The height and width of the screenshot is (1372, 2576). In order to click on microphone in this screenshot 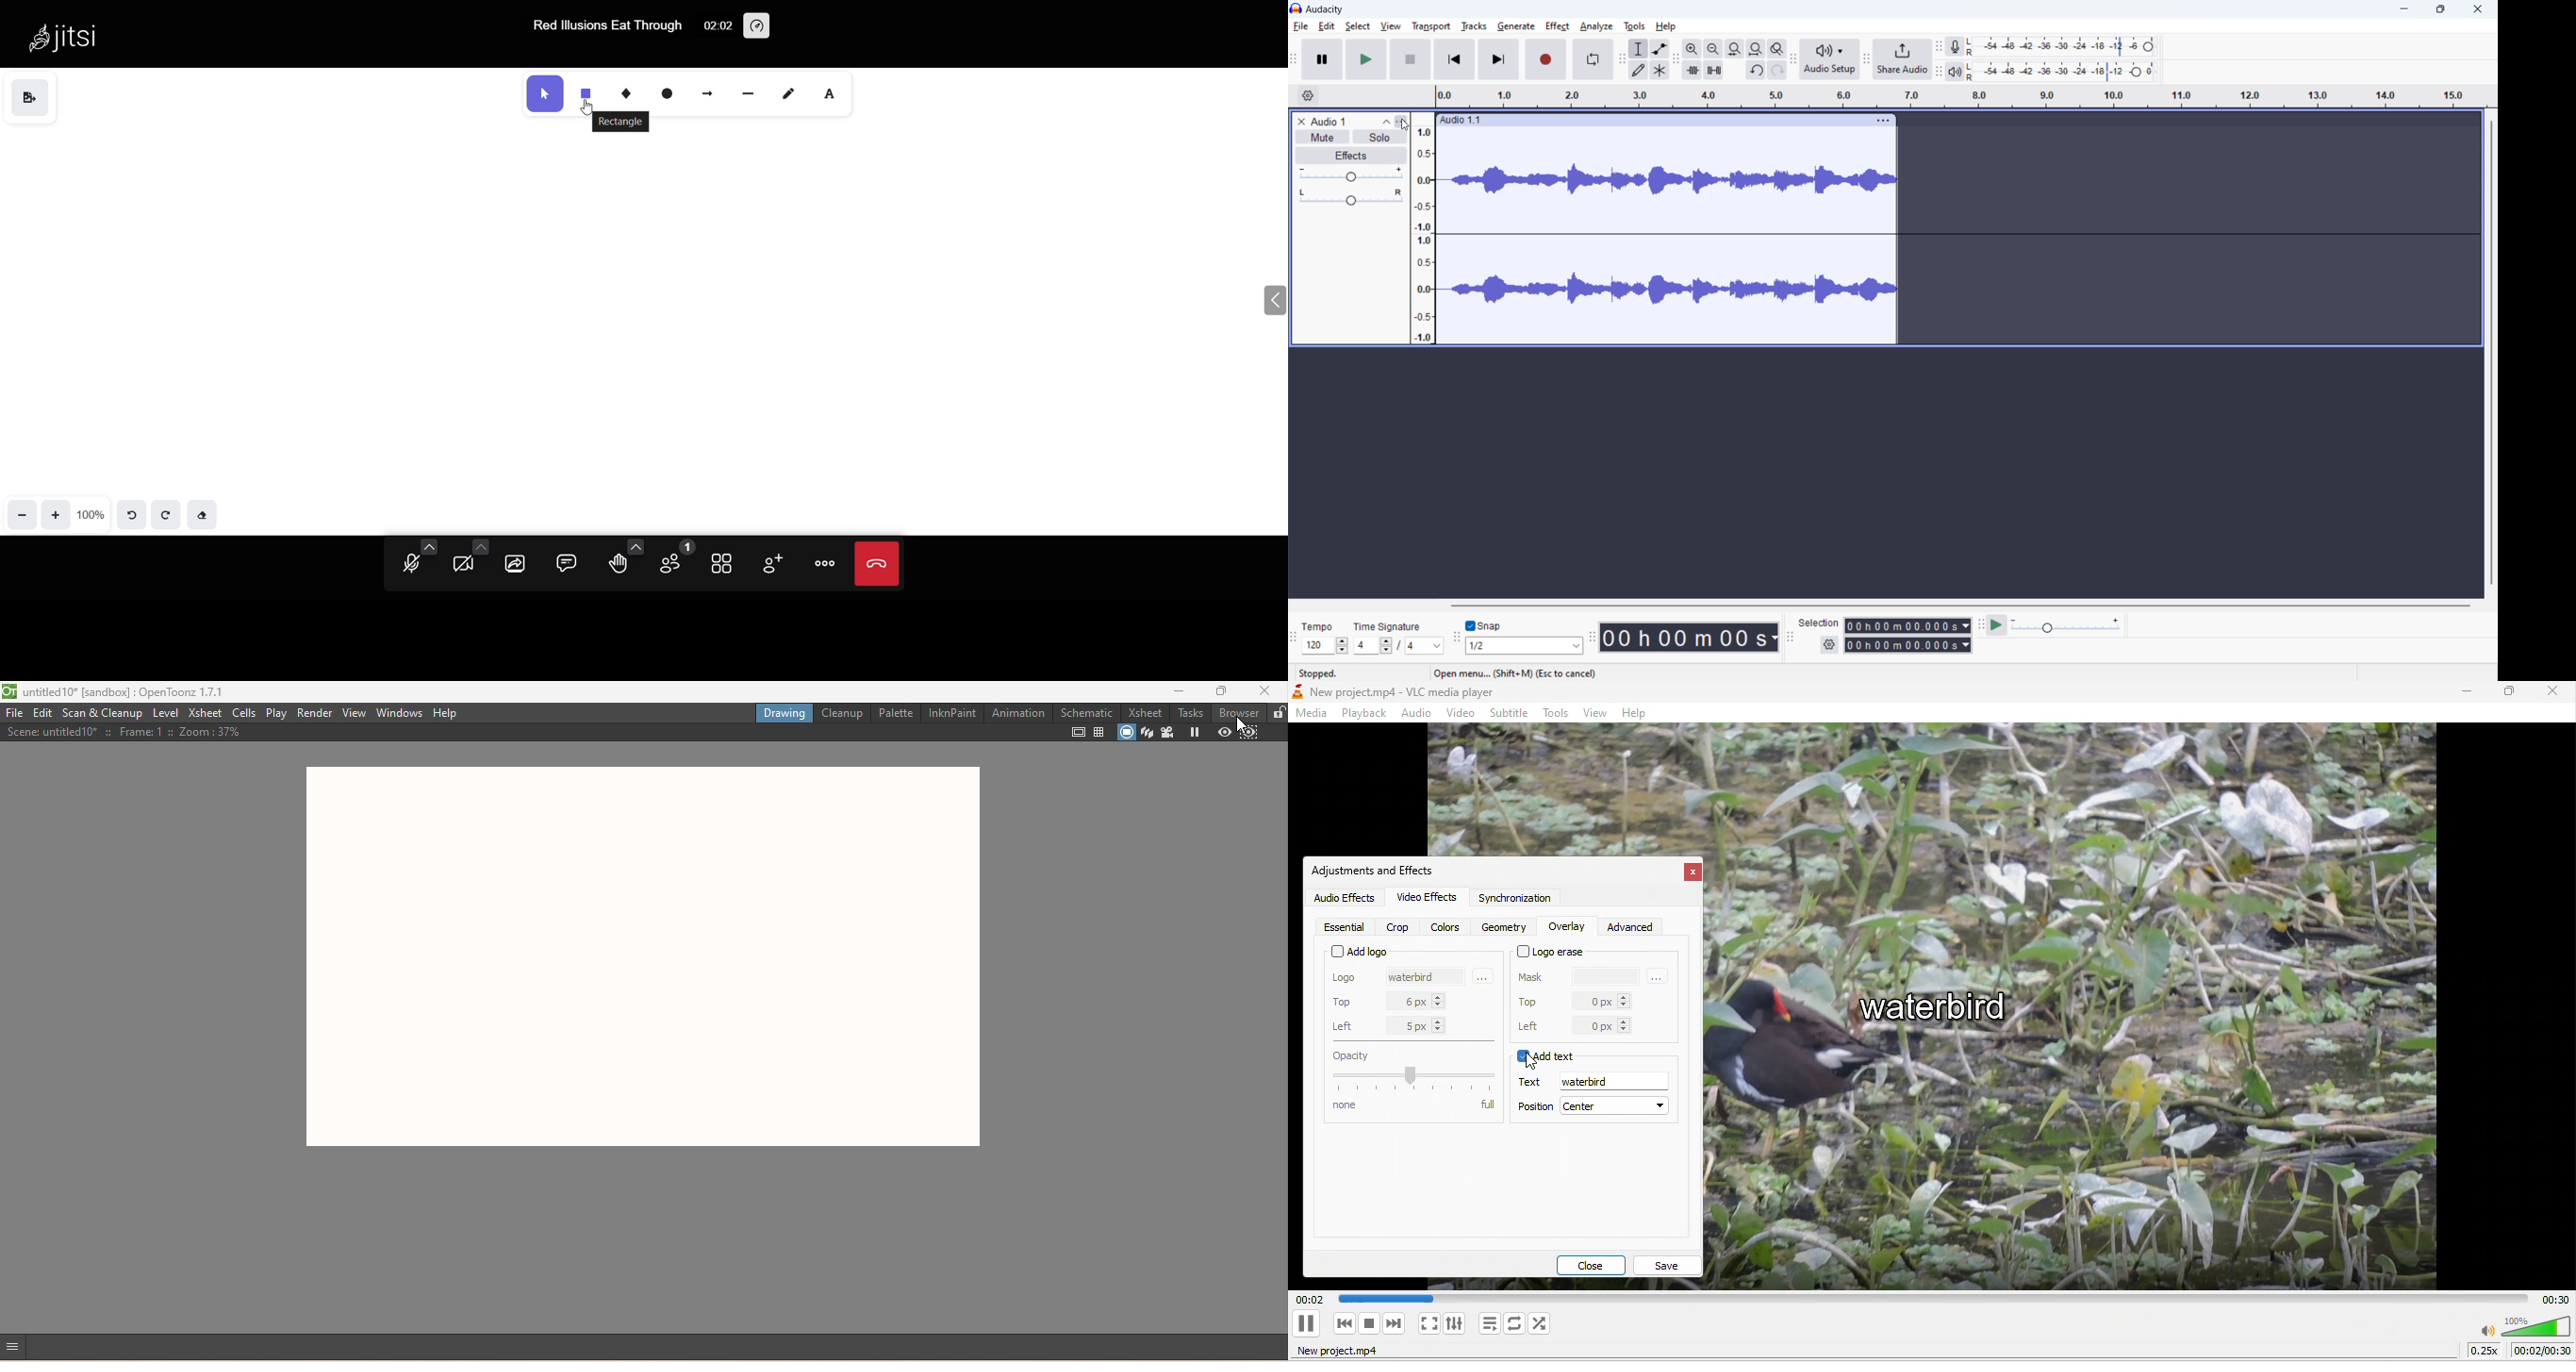, I will do `click(412, 565)`.